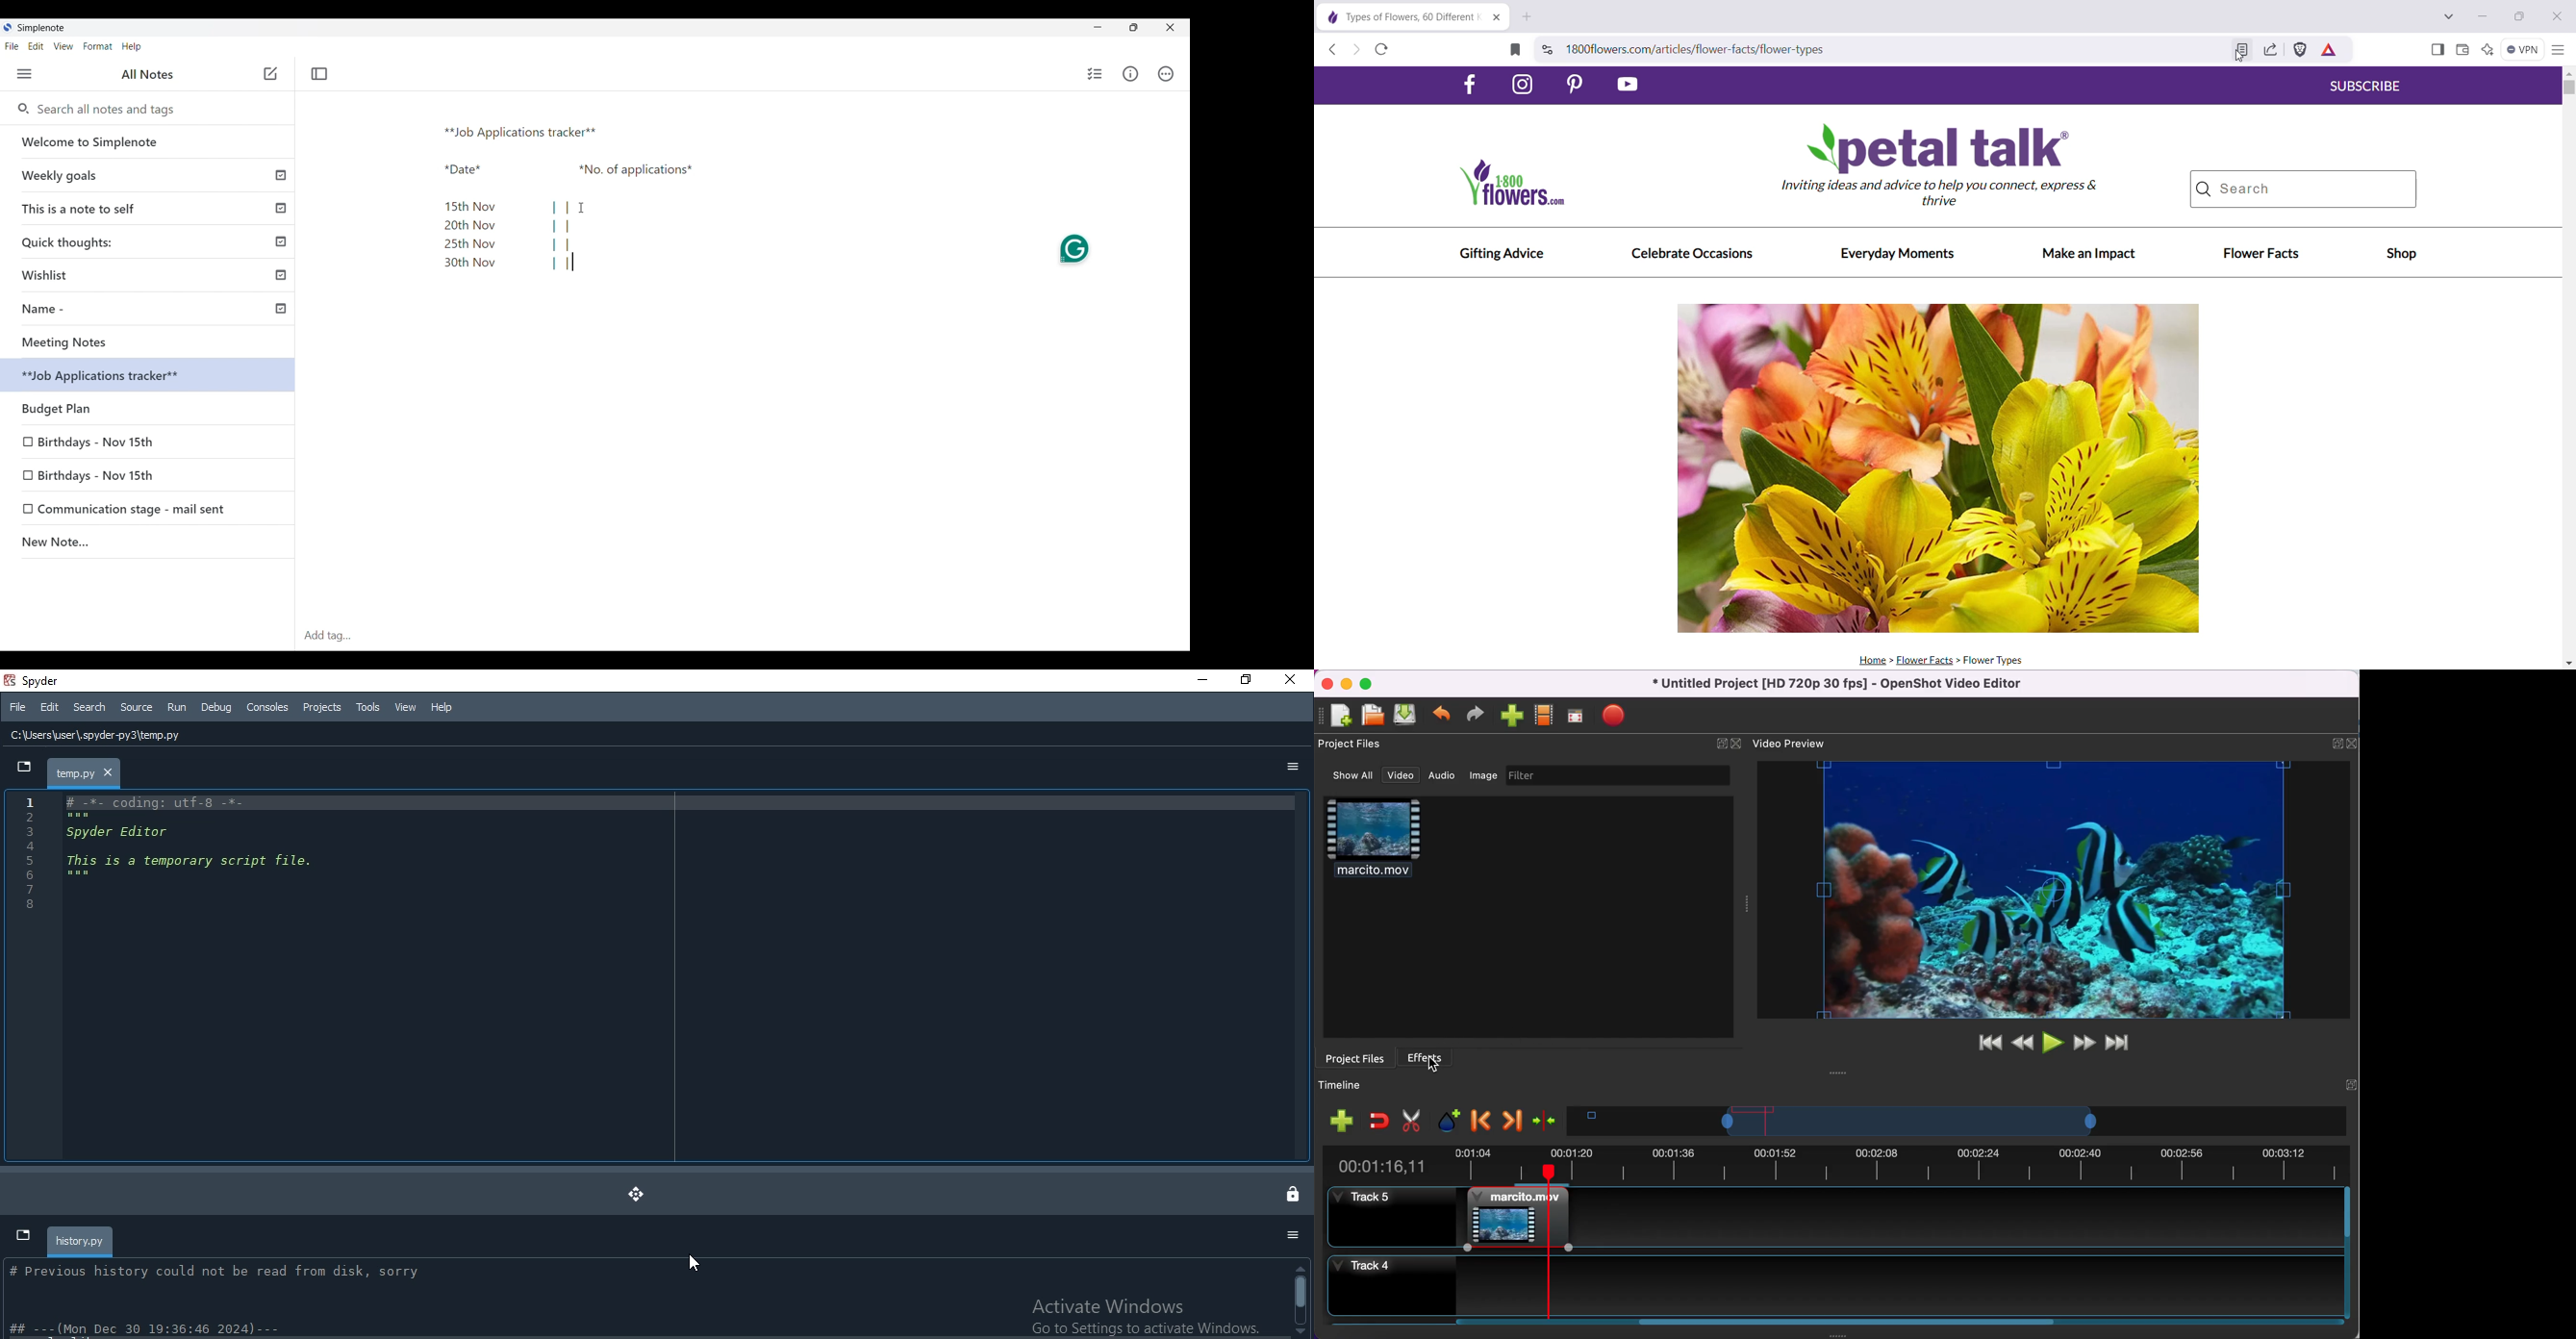 This screenshot has width=2576, height=1344. What do you see at coordinates (1289, 1192) in the screenshot?
I see `lock` at bounding box center [1289, 1192].